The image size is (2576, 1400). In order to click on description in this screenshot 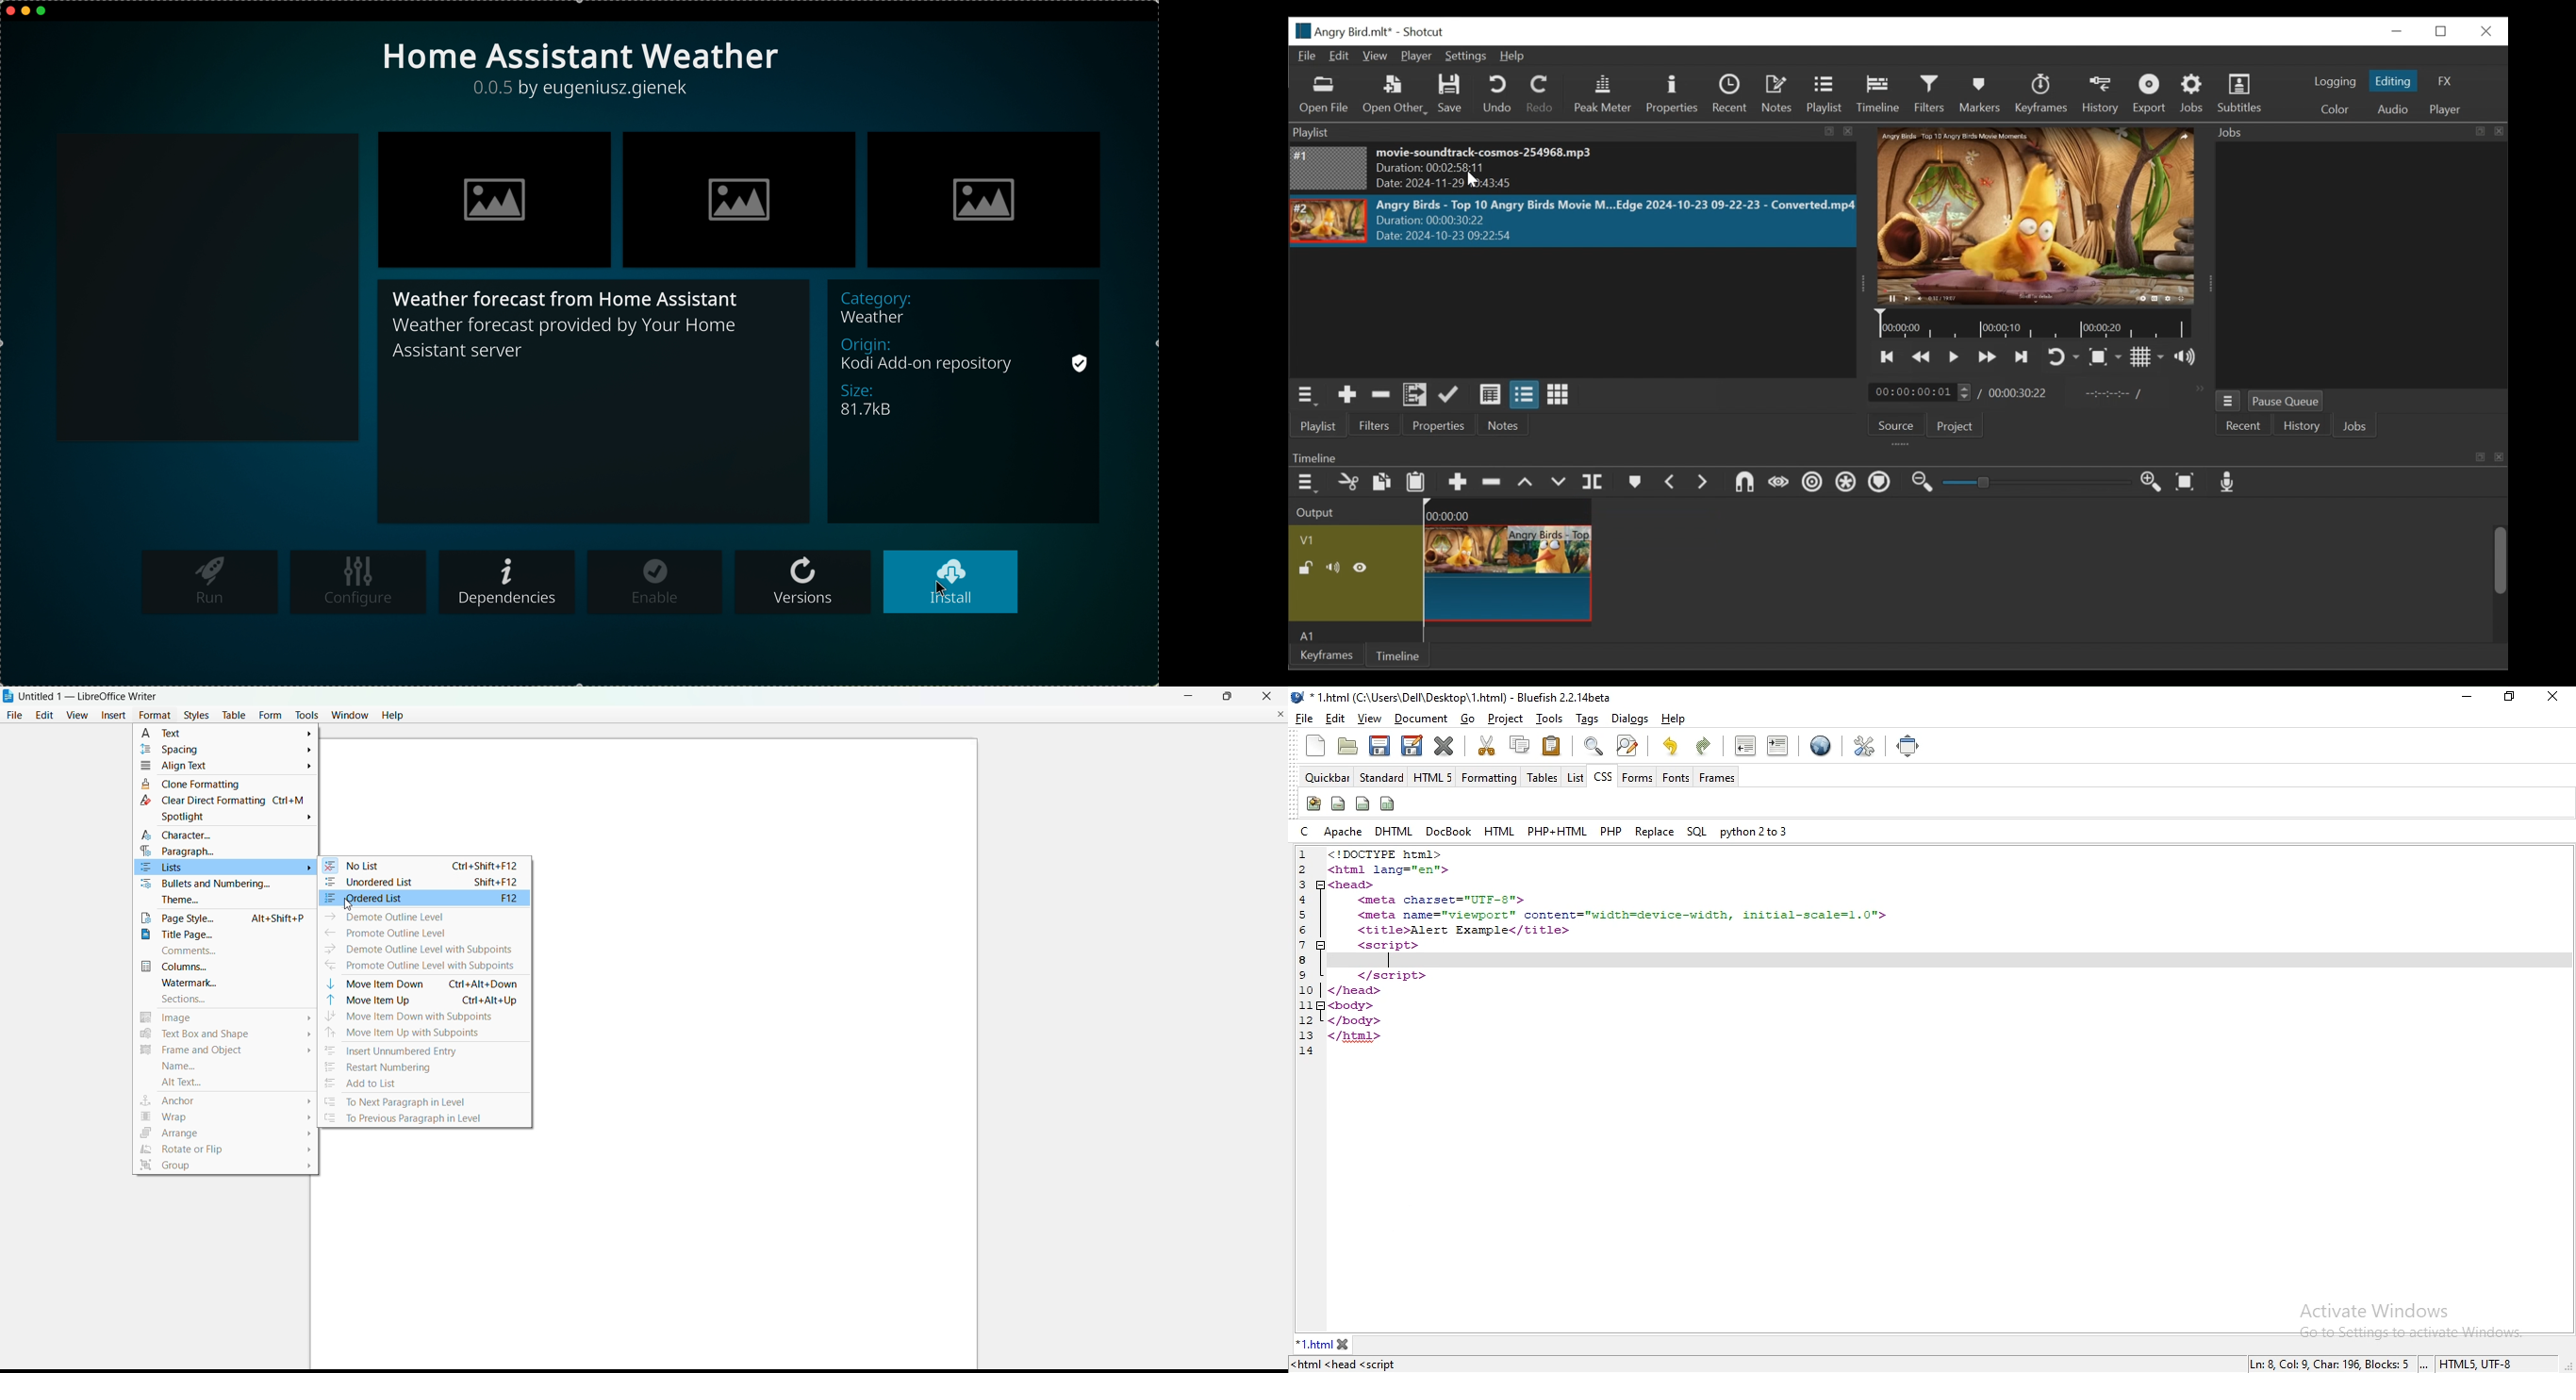, I will do `click(591, 404)`.